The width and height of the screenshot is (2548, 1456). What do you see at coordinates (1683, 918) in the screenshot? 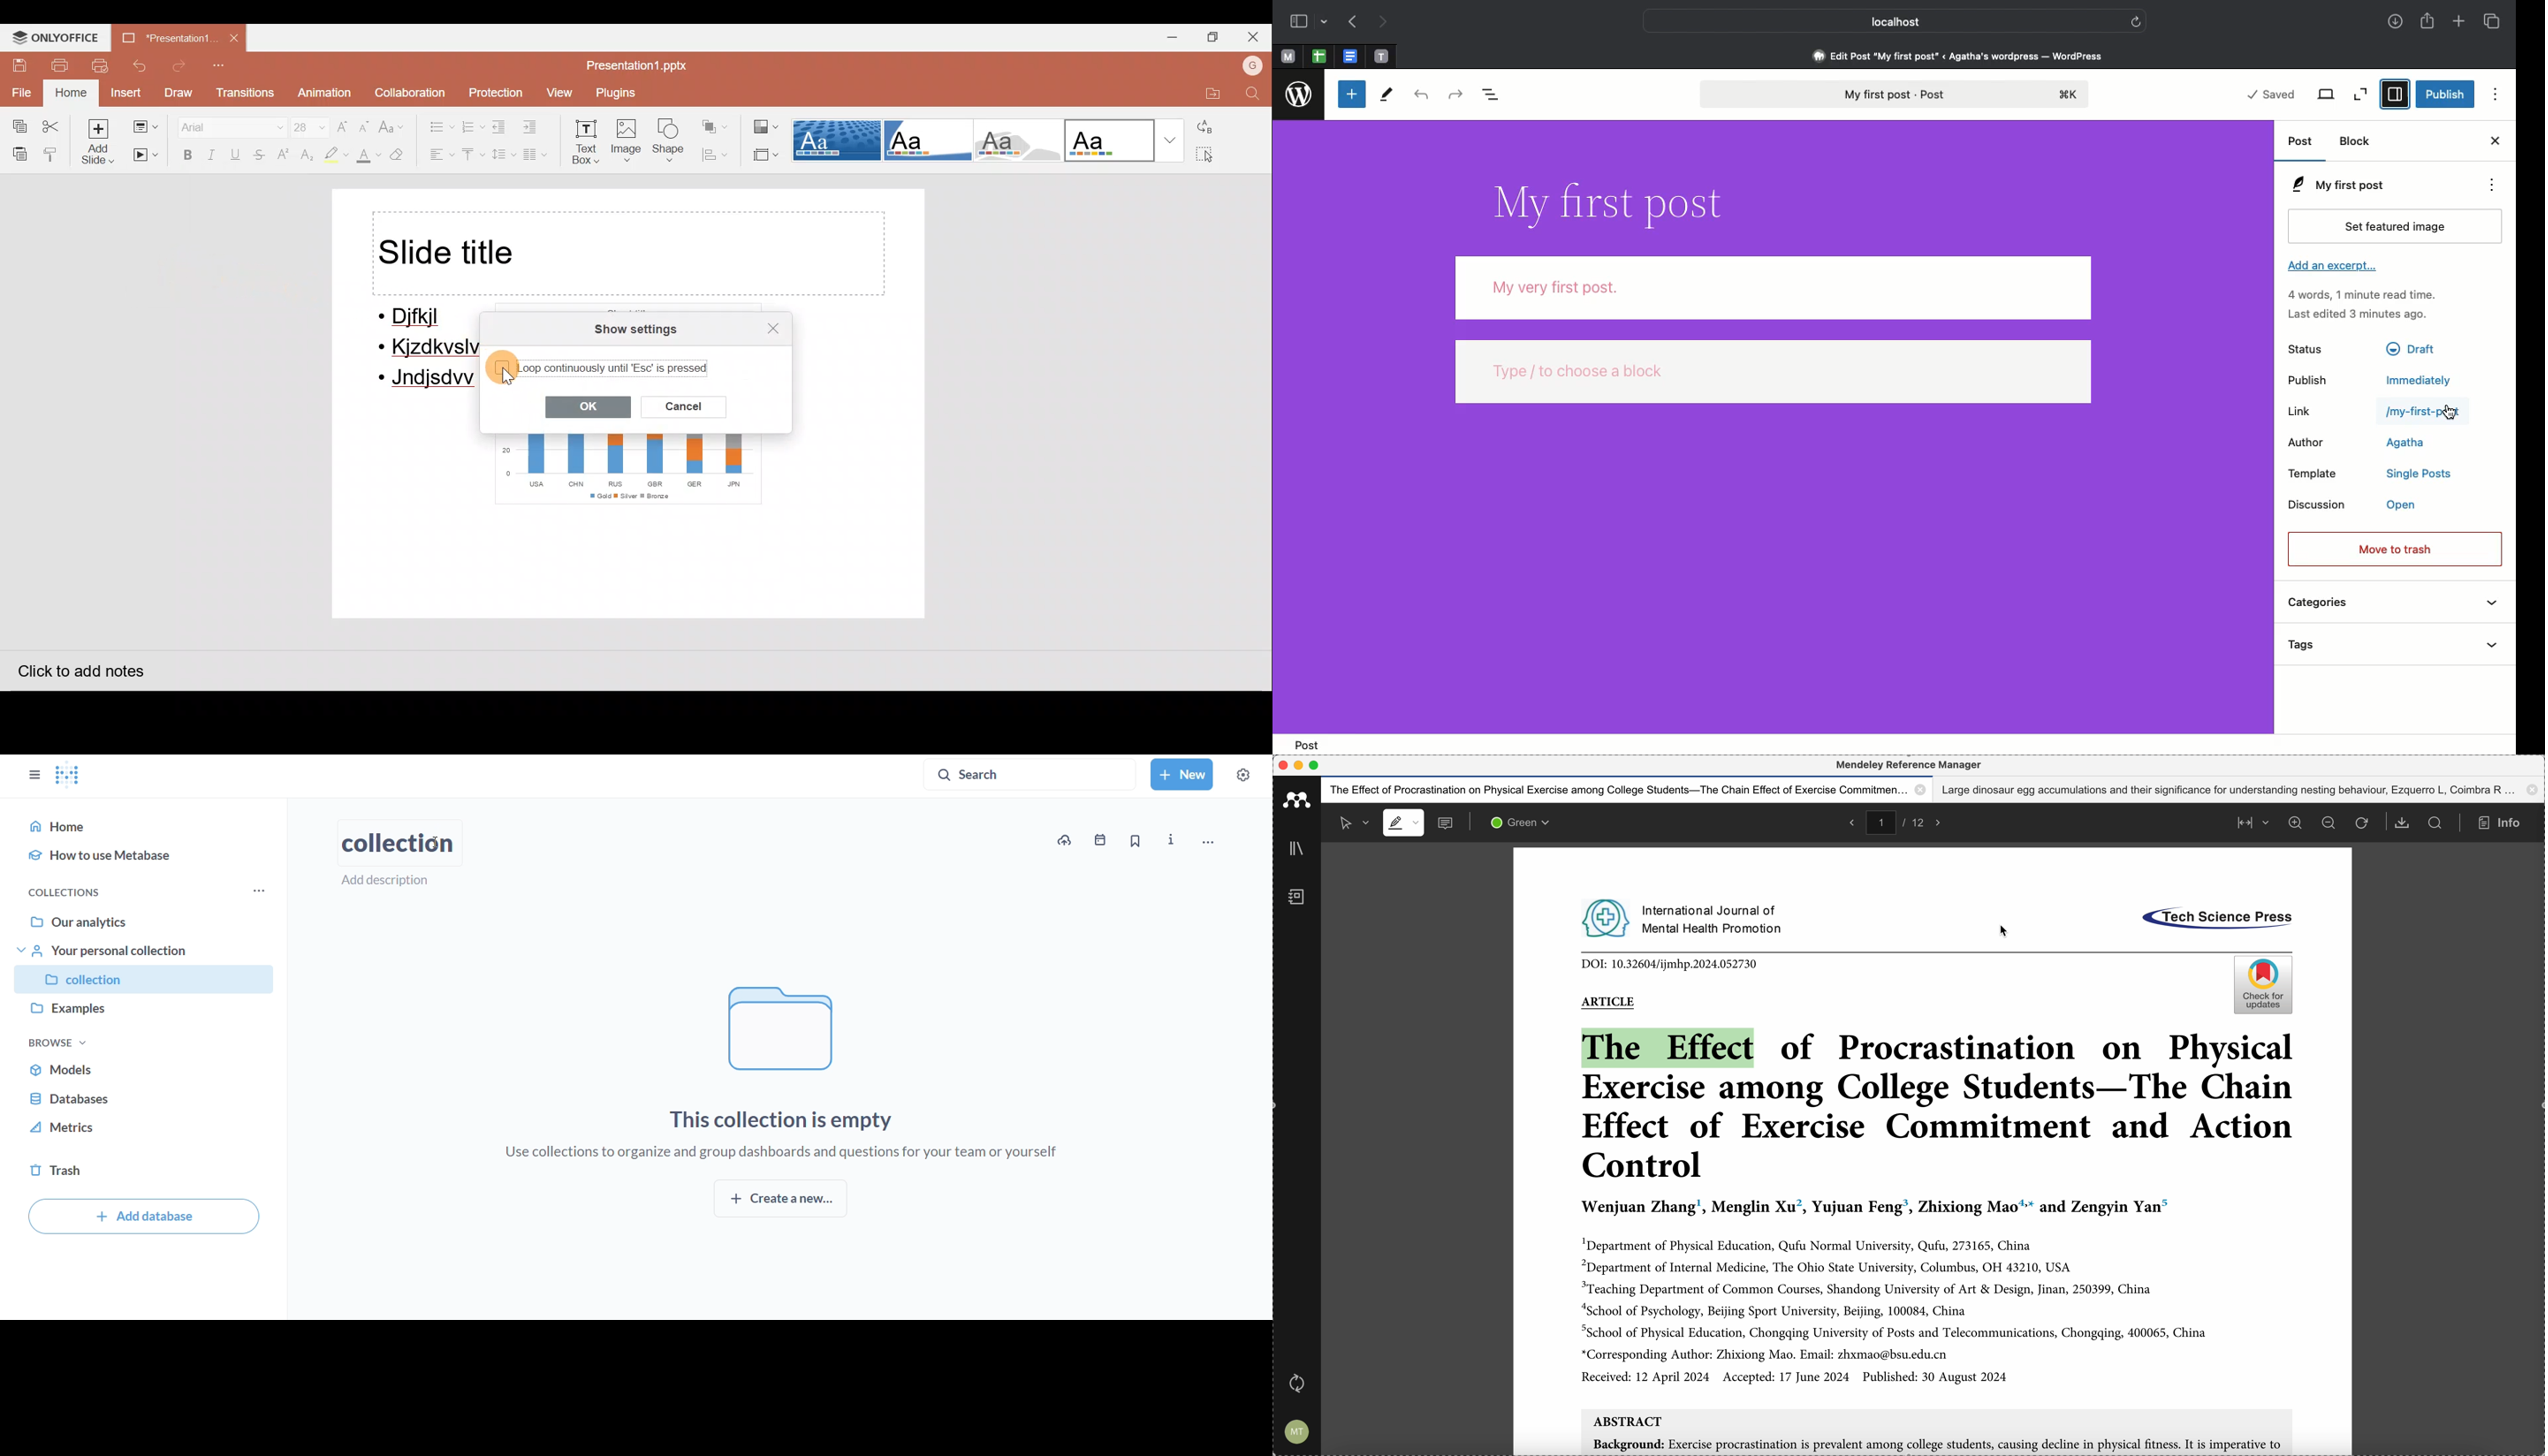
I see `text` at bounding box center [1683, 918].